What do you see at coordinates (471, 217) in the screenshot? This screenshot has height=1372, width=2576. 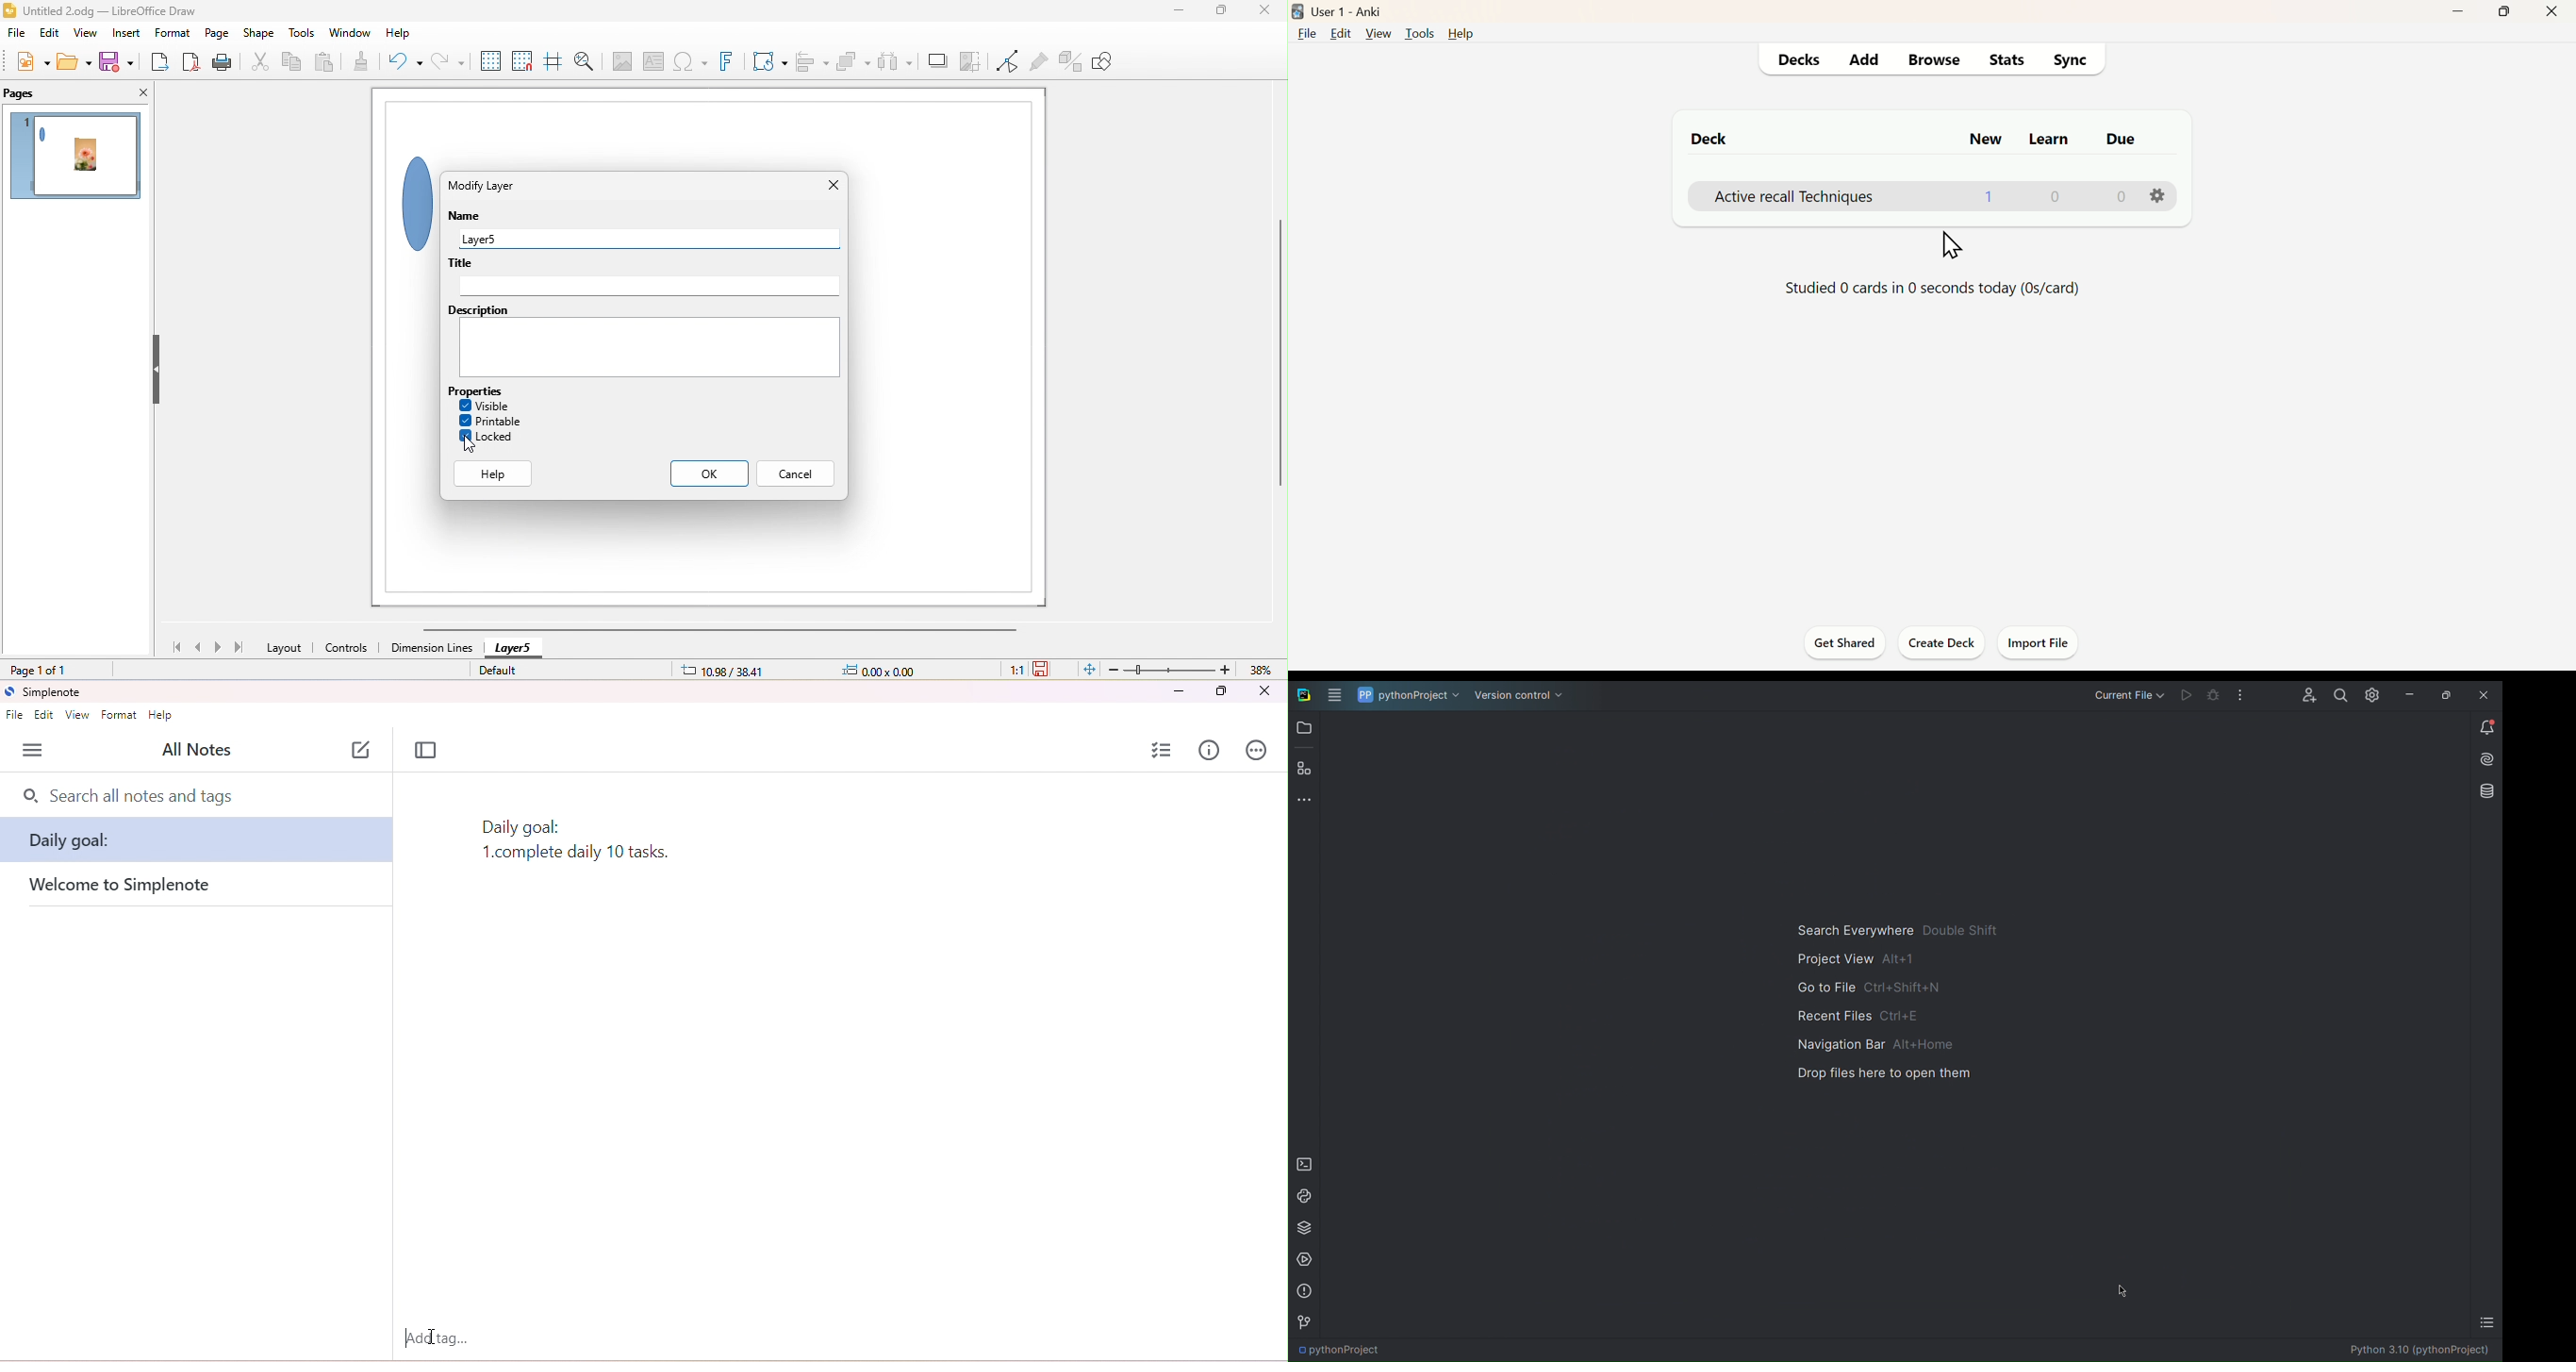 I see `name` at bounding box center [471, 217].